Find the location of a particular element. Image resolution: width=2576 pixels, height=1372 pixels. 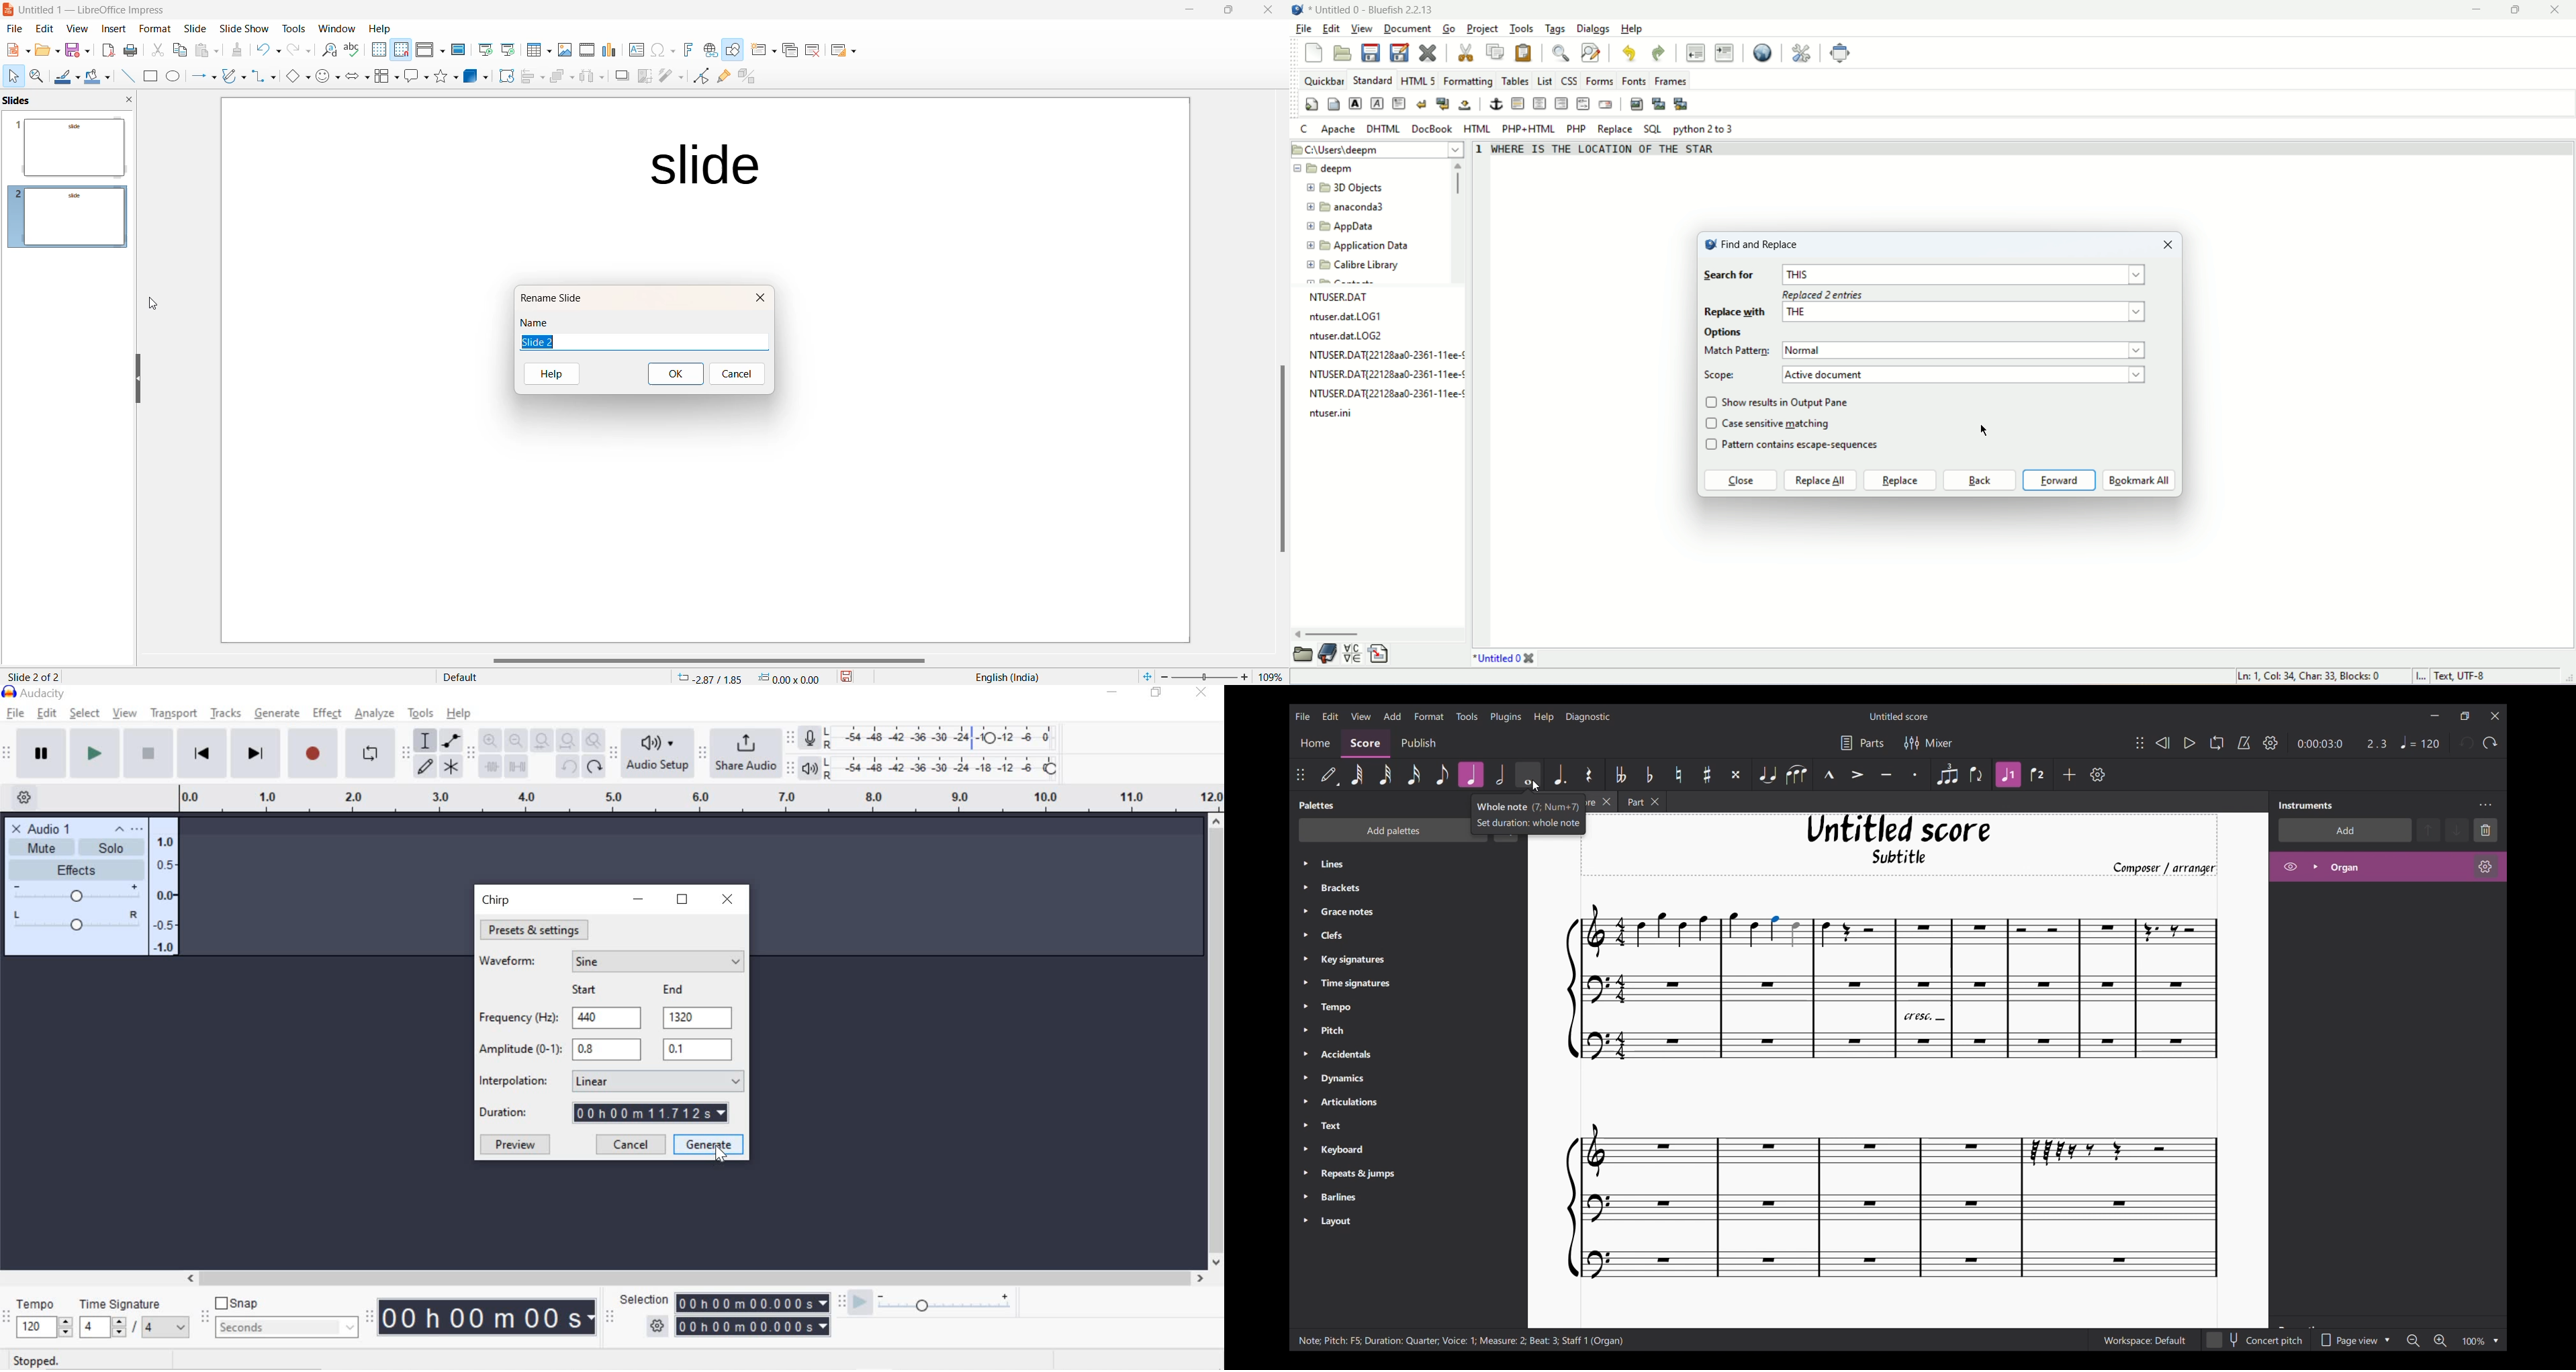

SQL is located at coordinates (1652, 129).